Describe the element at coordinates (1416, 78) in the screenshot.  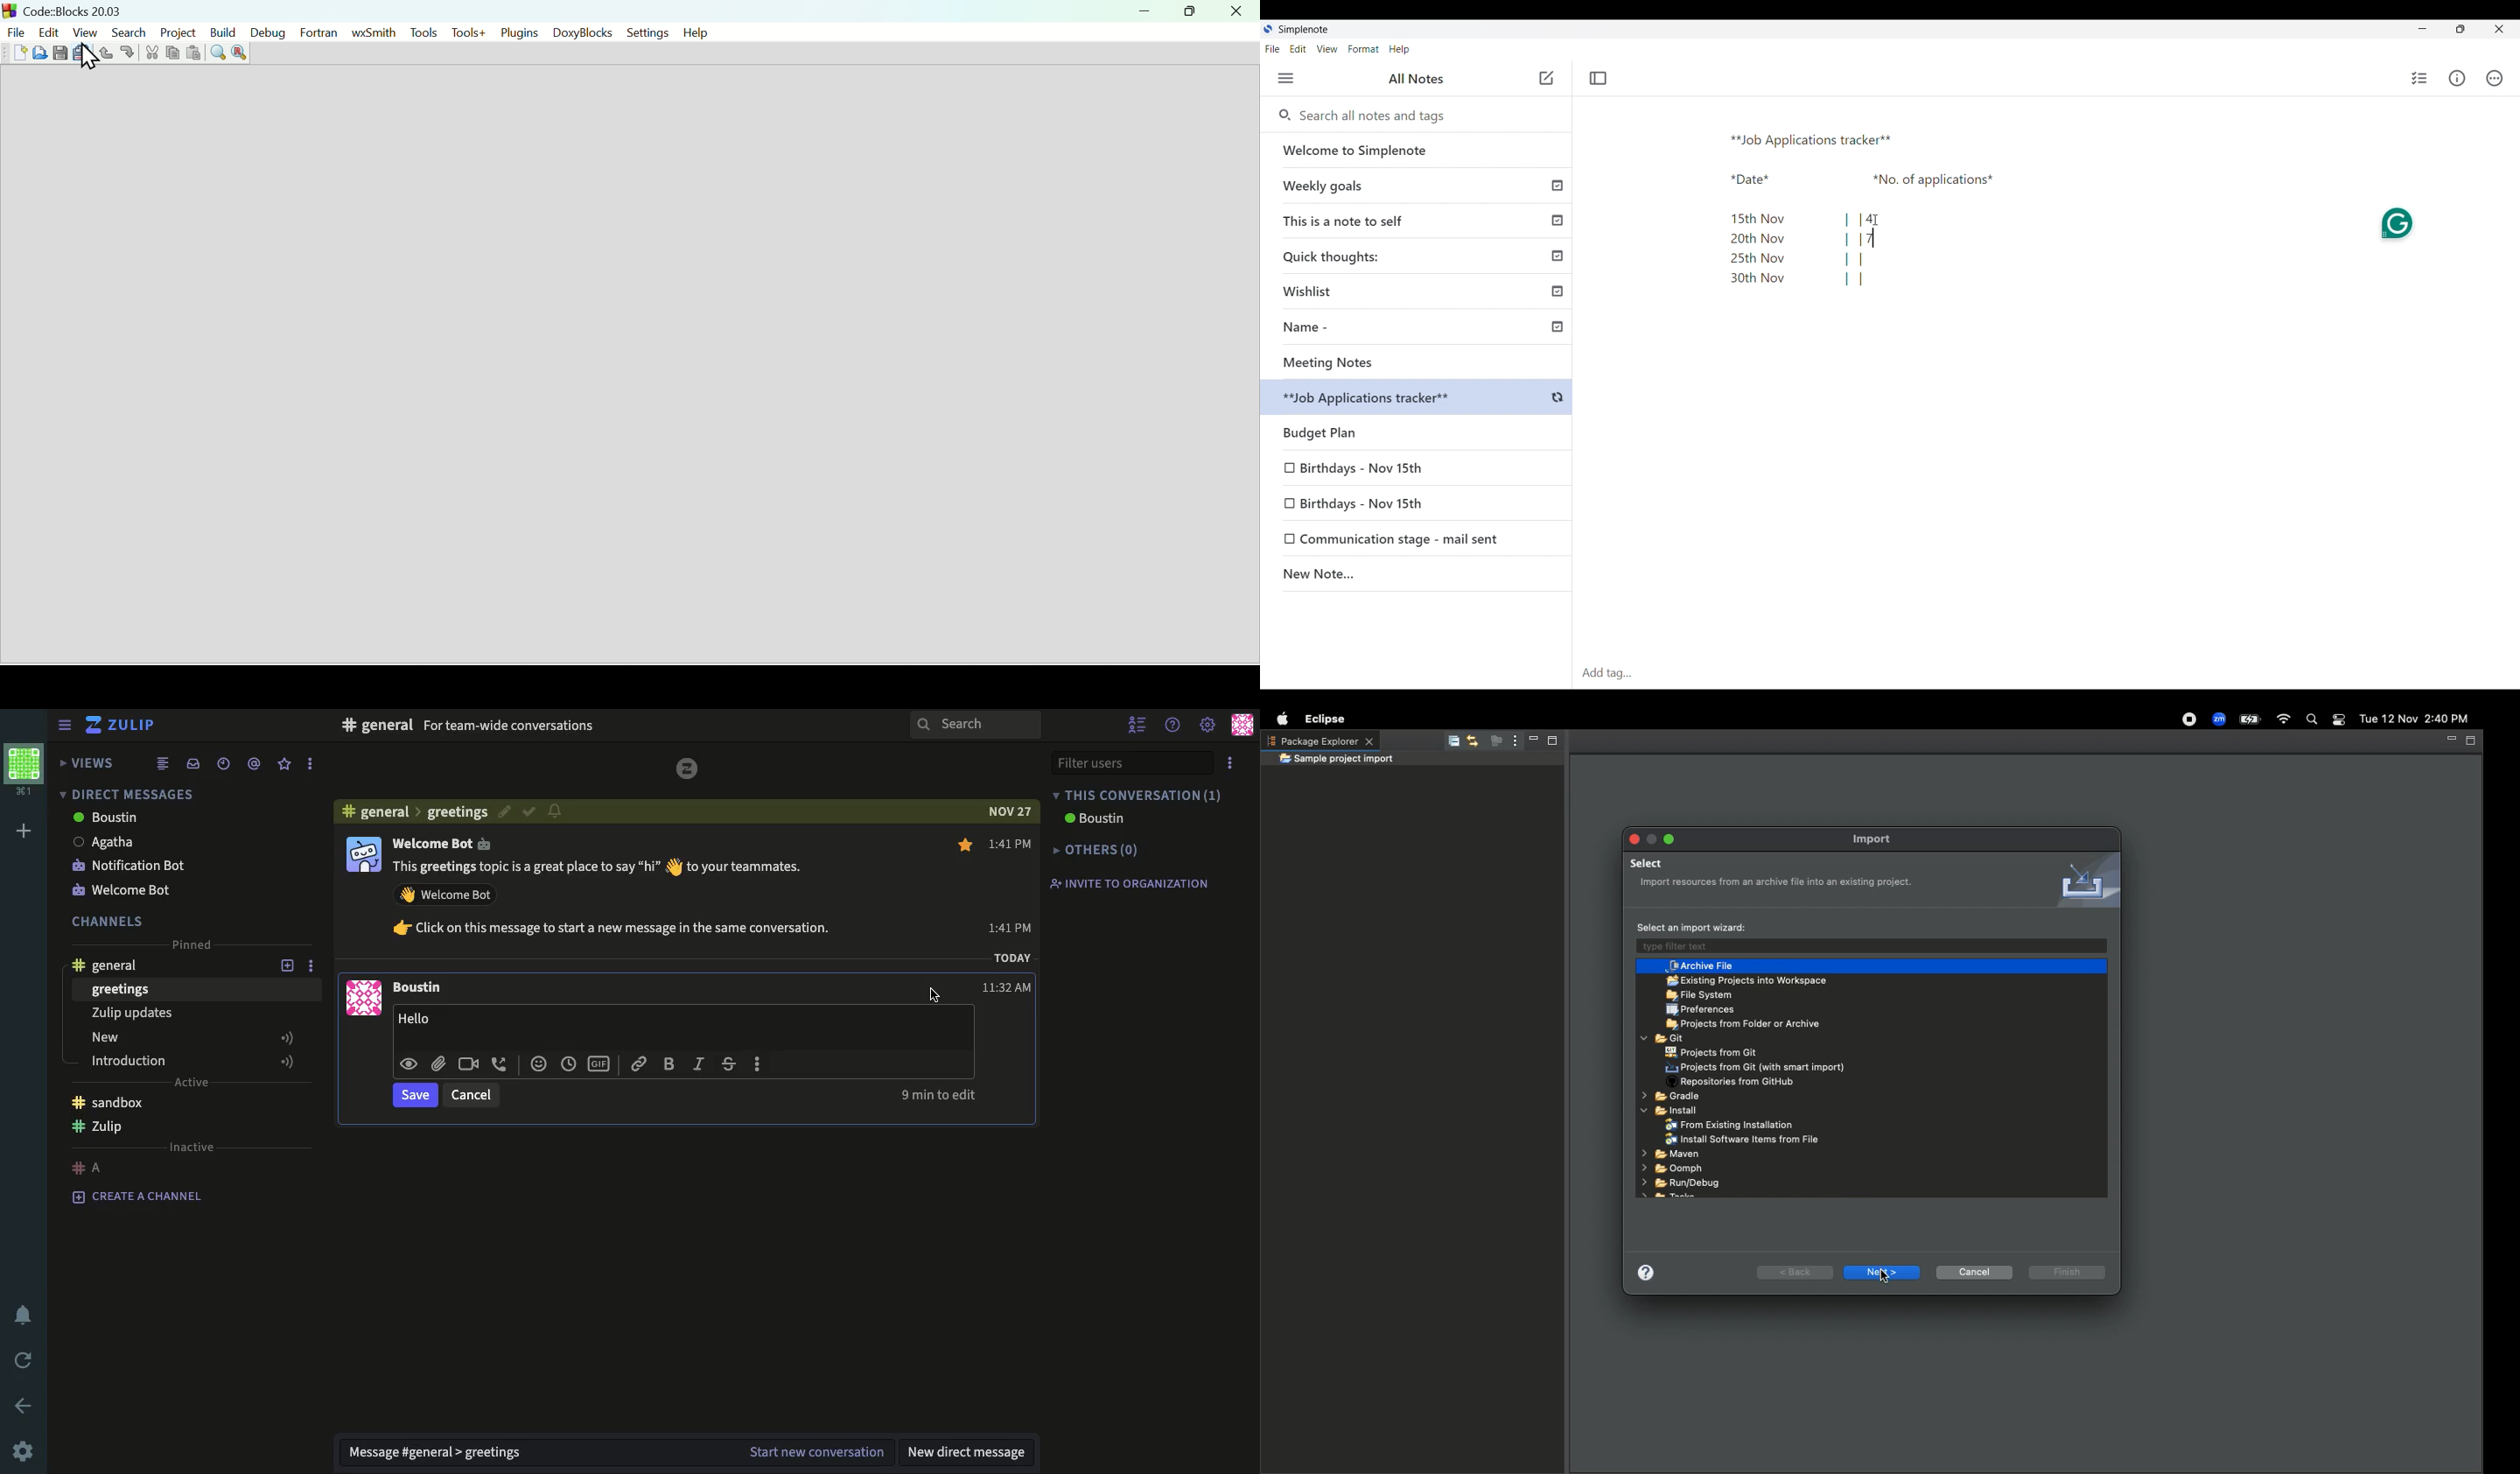
I see `All notes` at that location.